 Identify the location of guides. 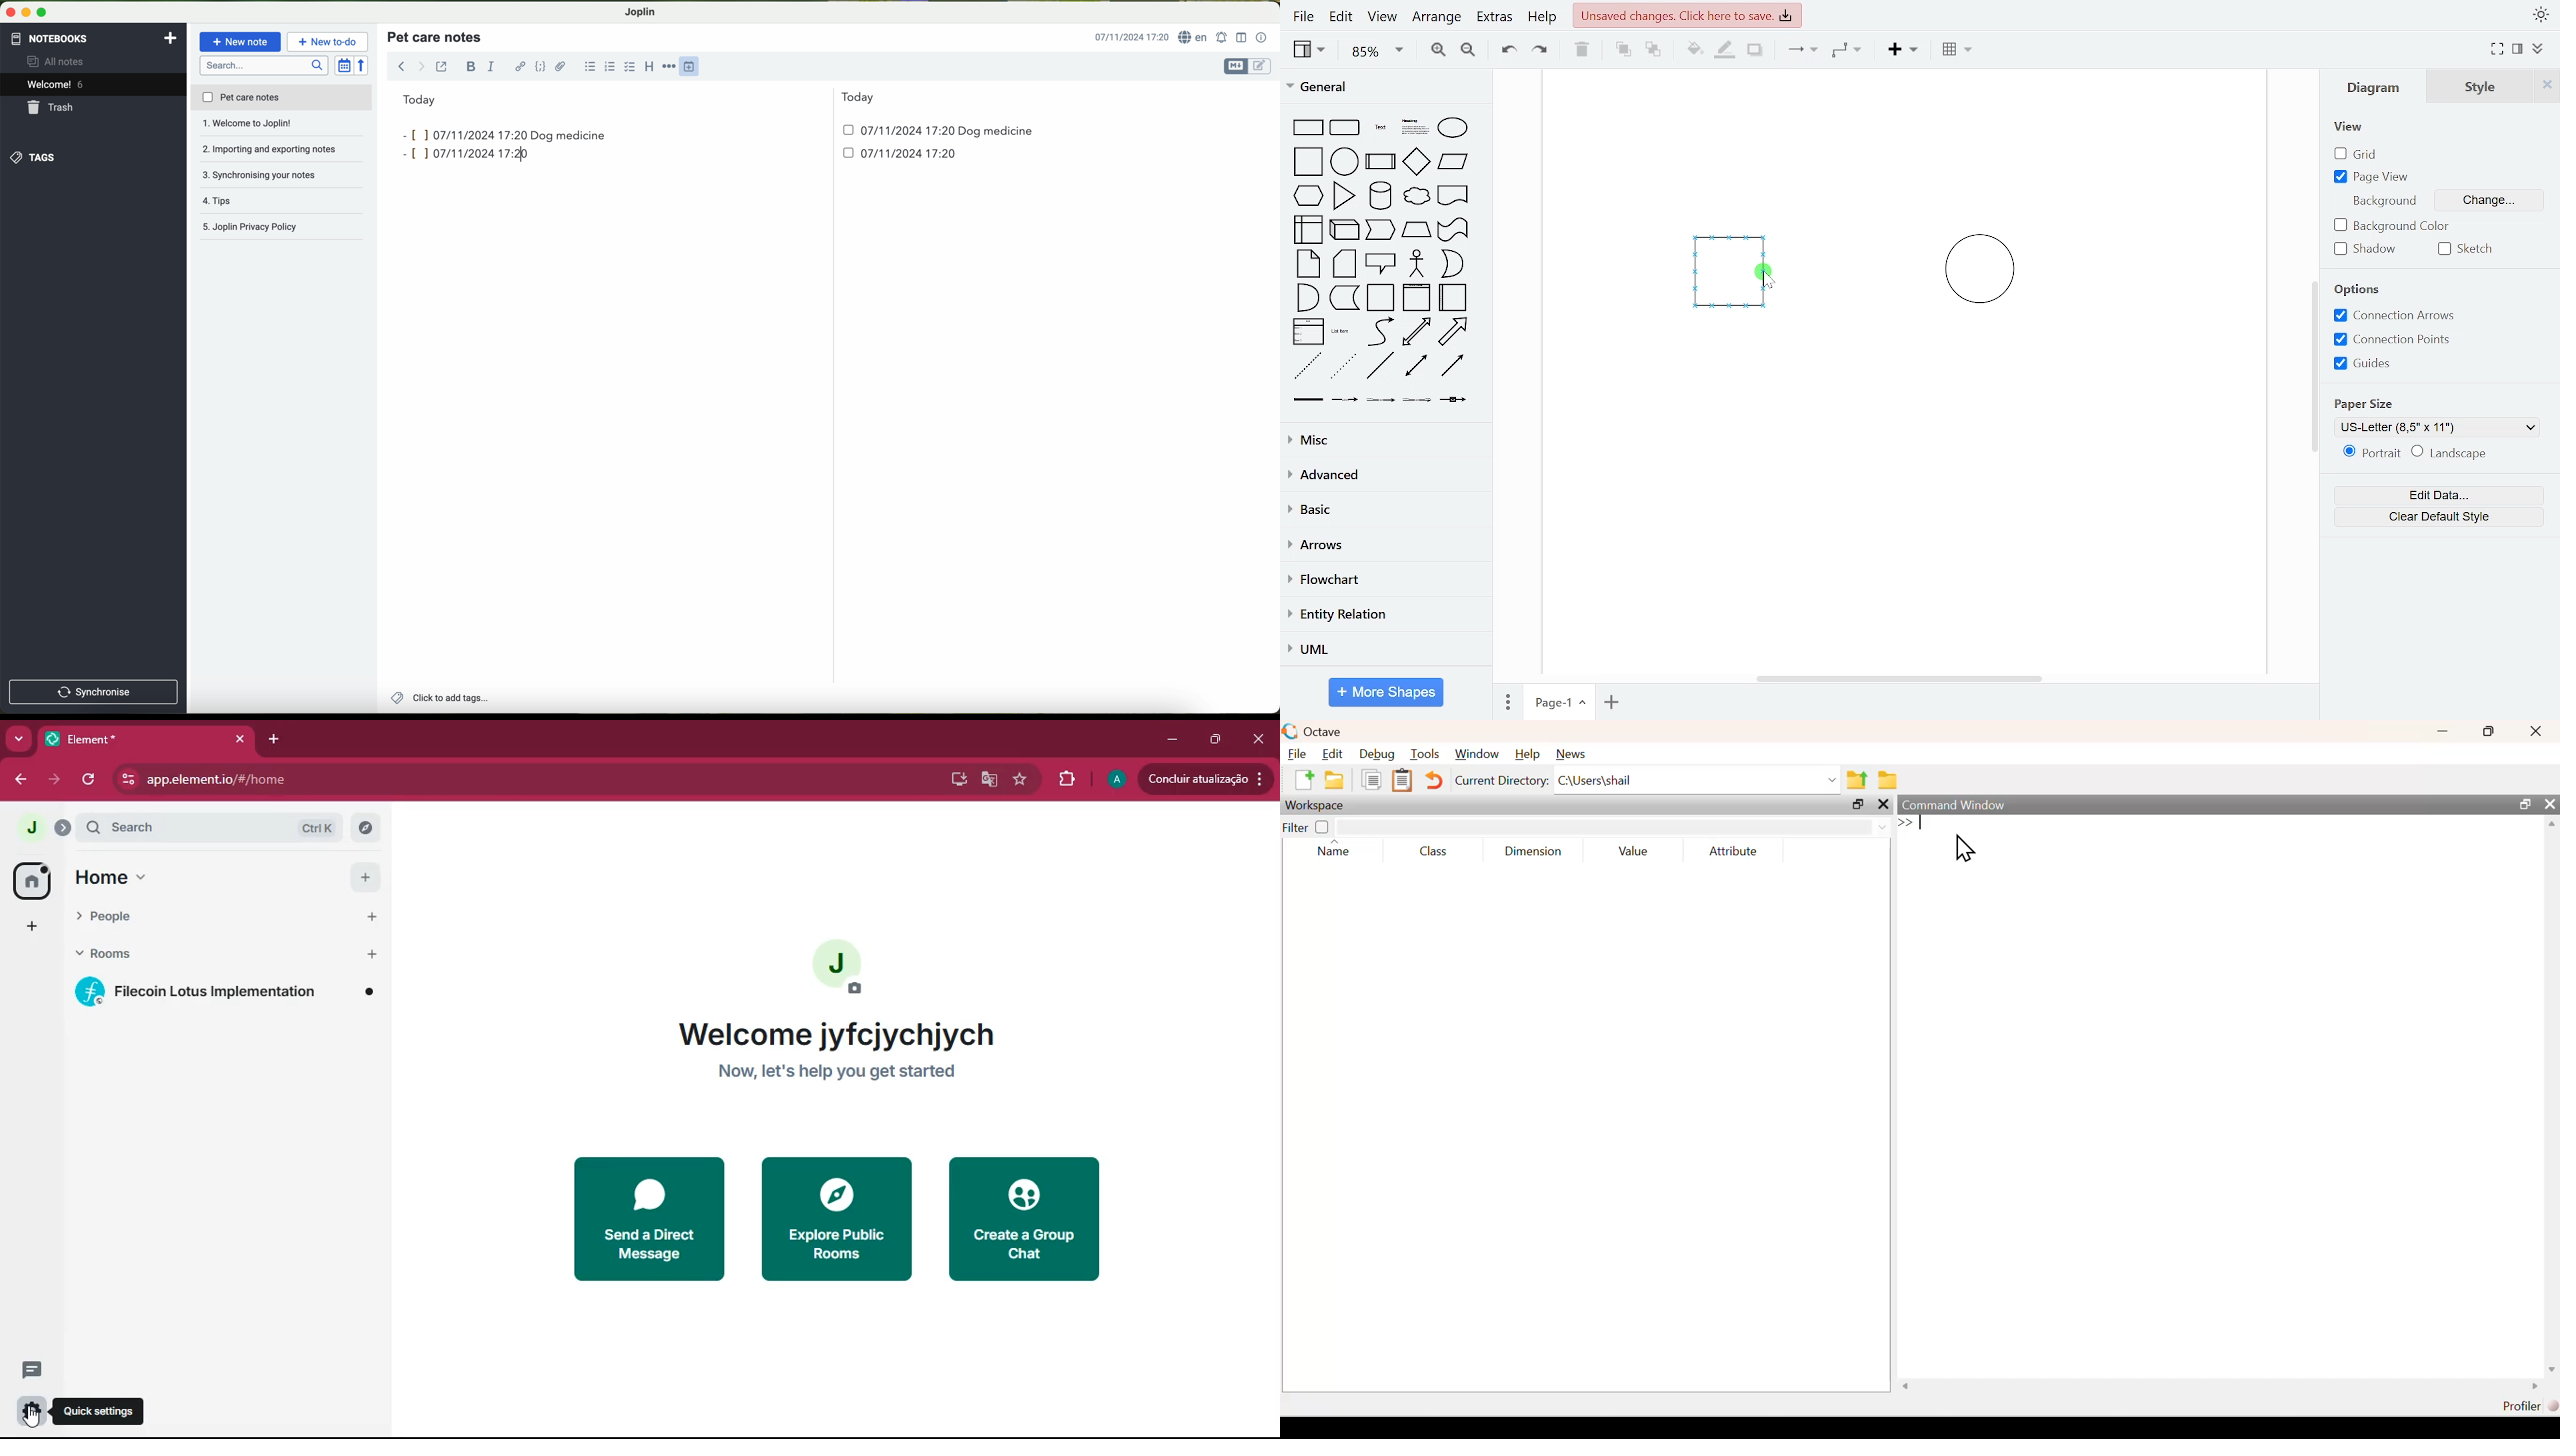
(2363, 363).